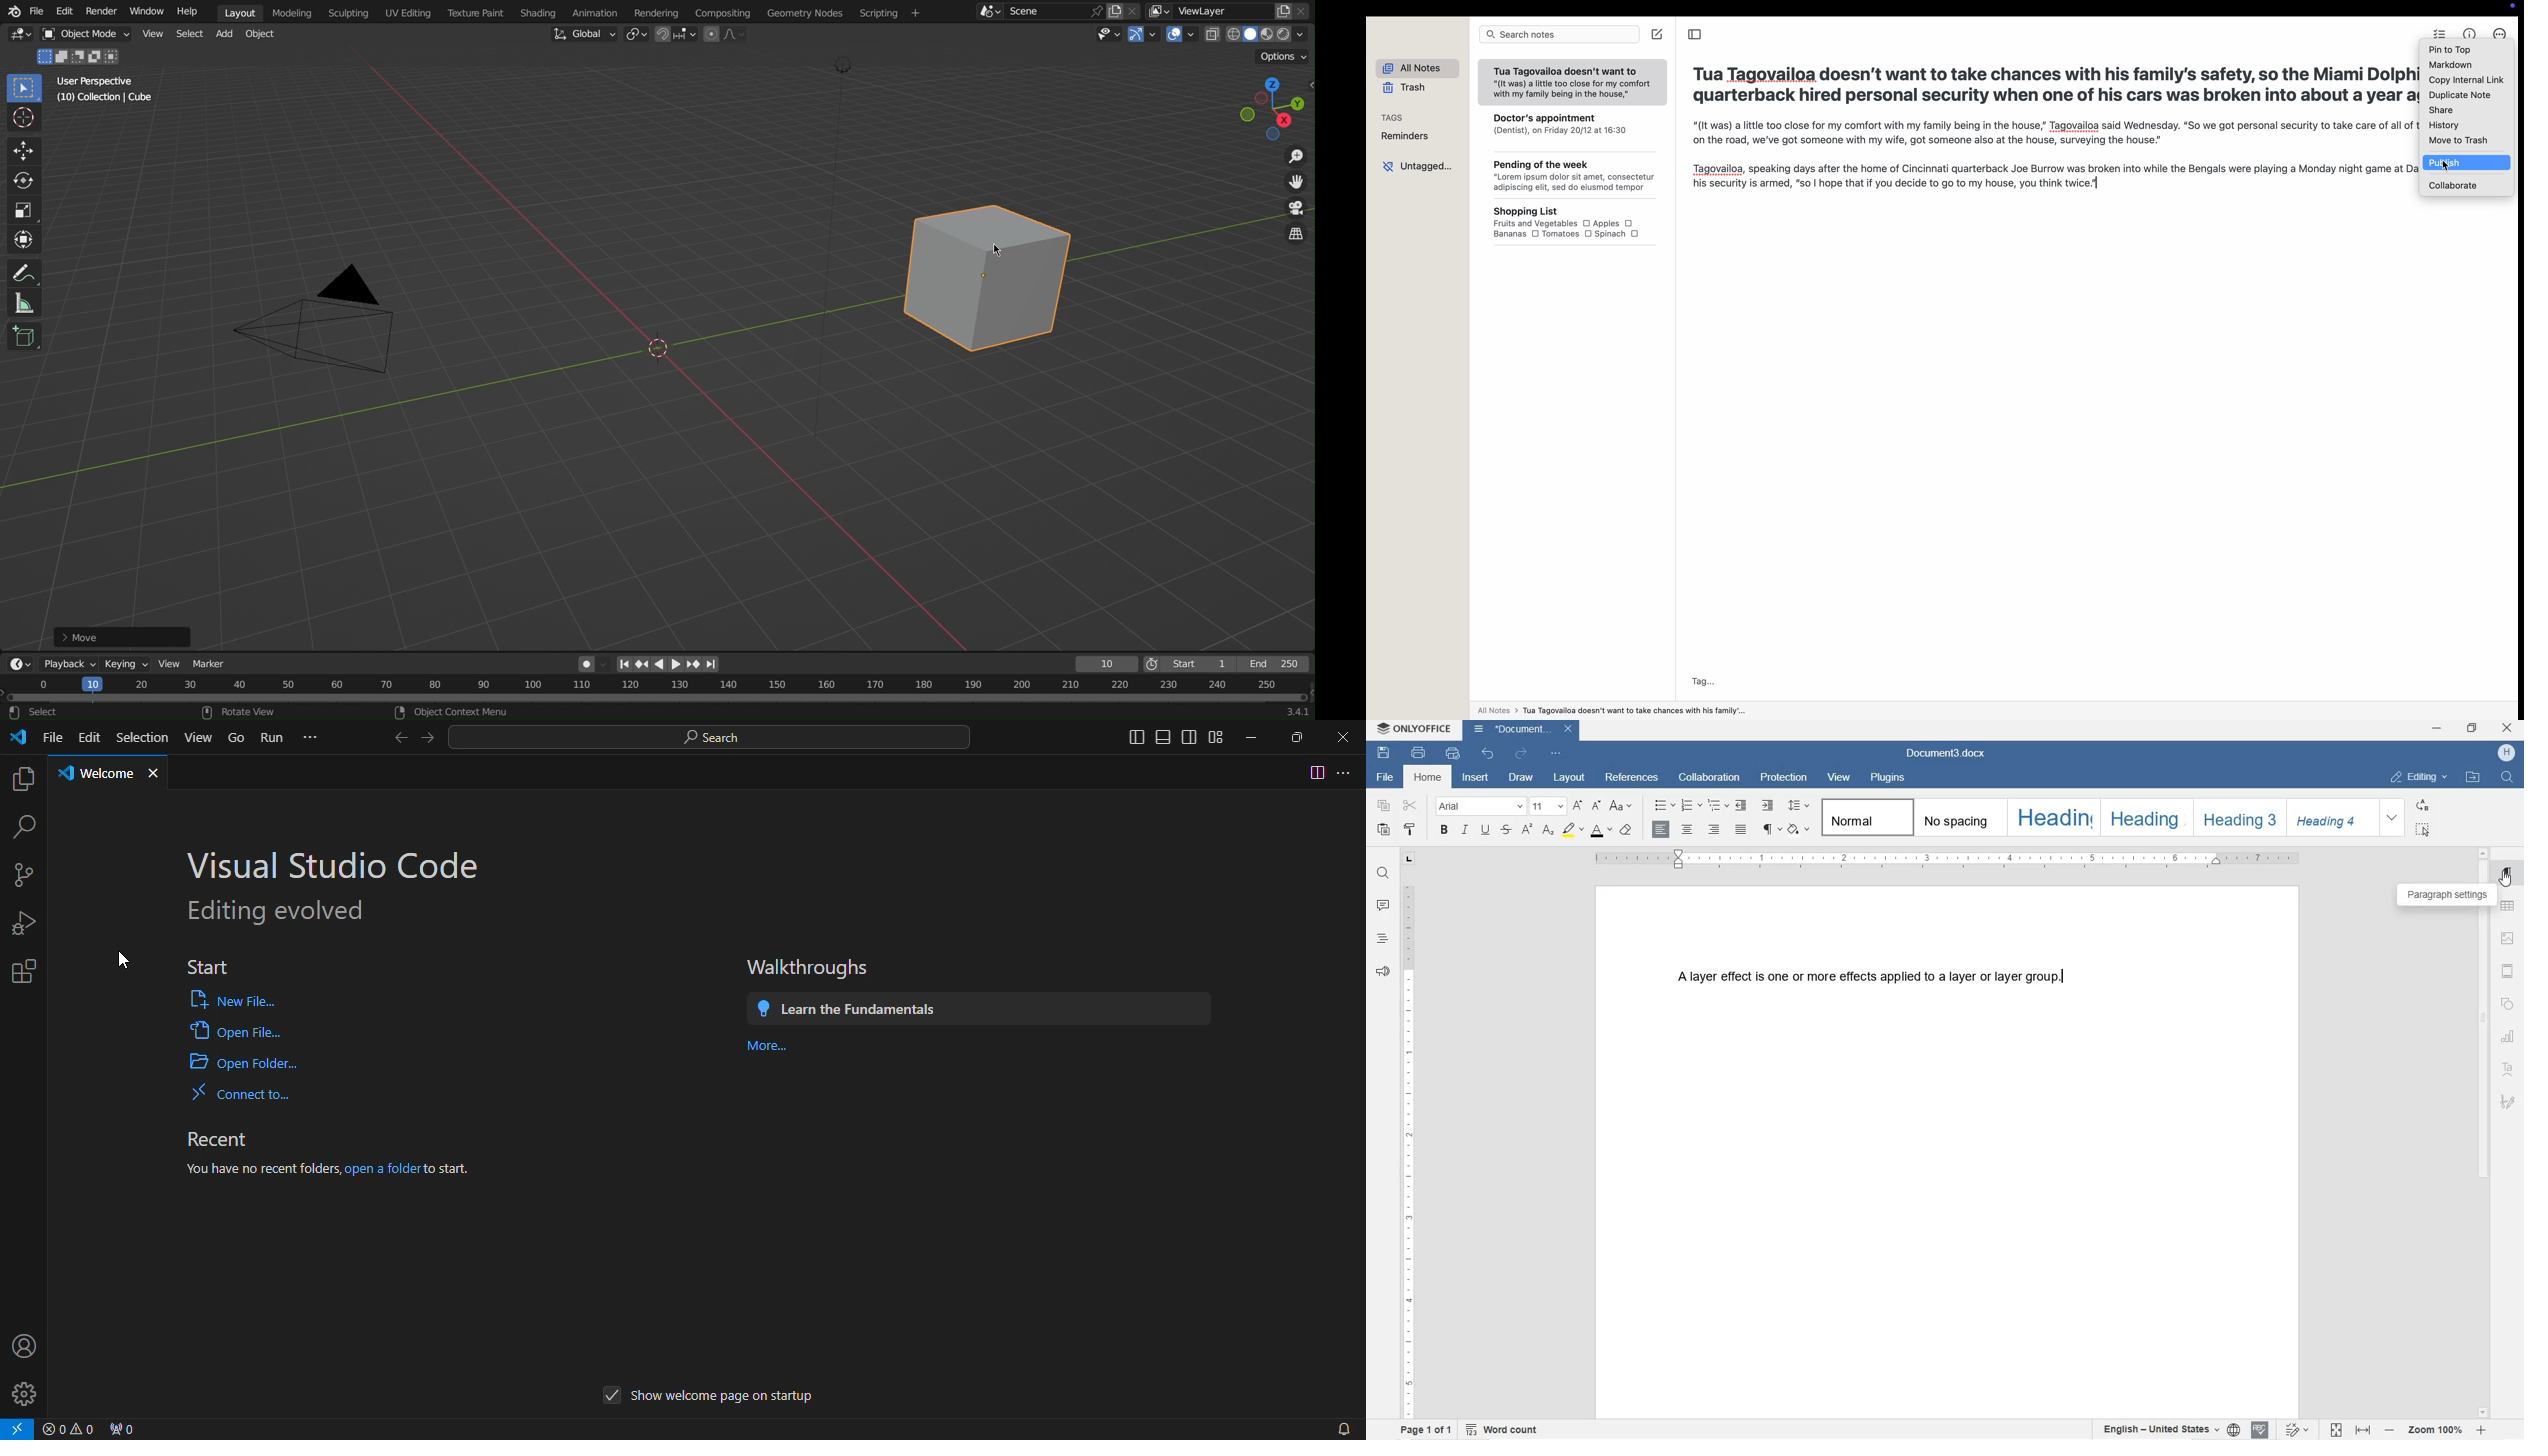 The height and width of the screenshot is (1456, 2548). Describe the element at coordinates (1393, 117) in the screenshot. I see `tags` at that location.